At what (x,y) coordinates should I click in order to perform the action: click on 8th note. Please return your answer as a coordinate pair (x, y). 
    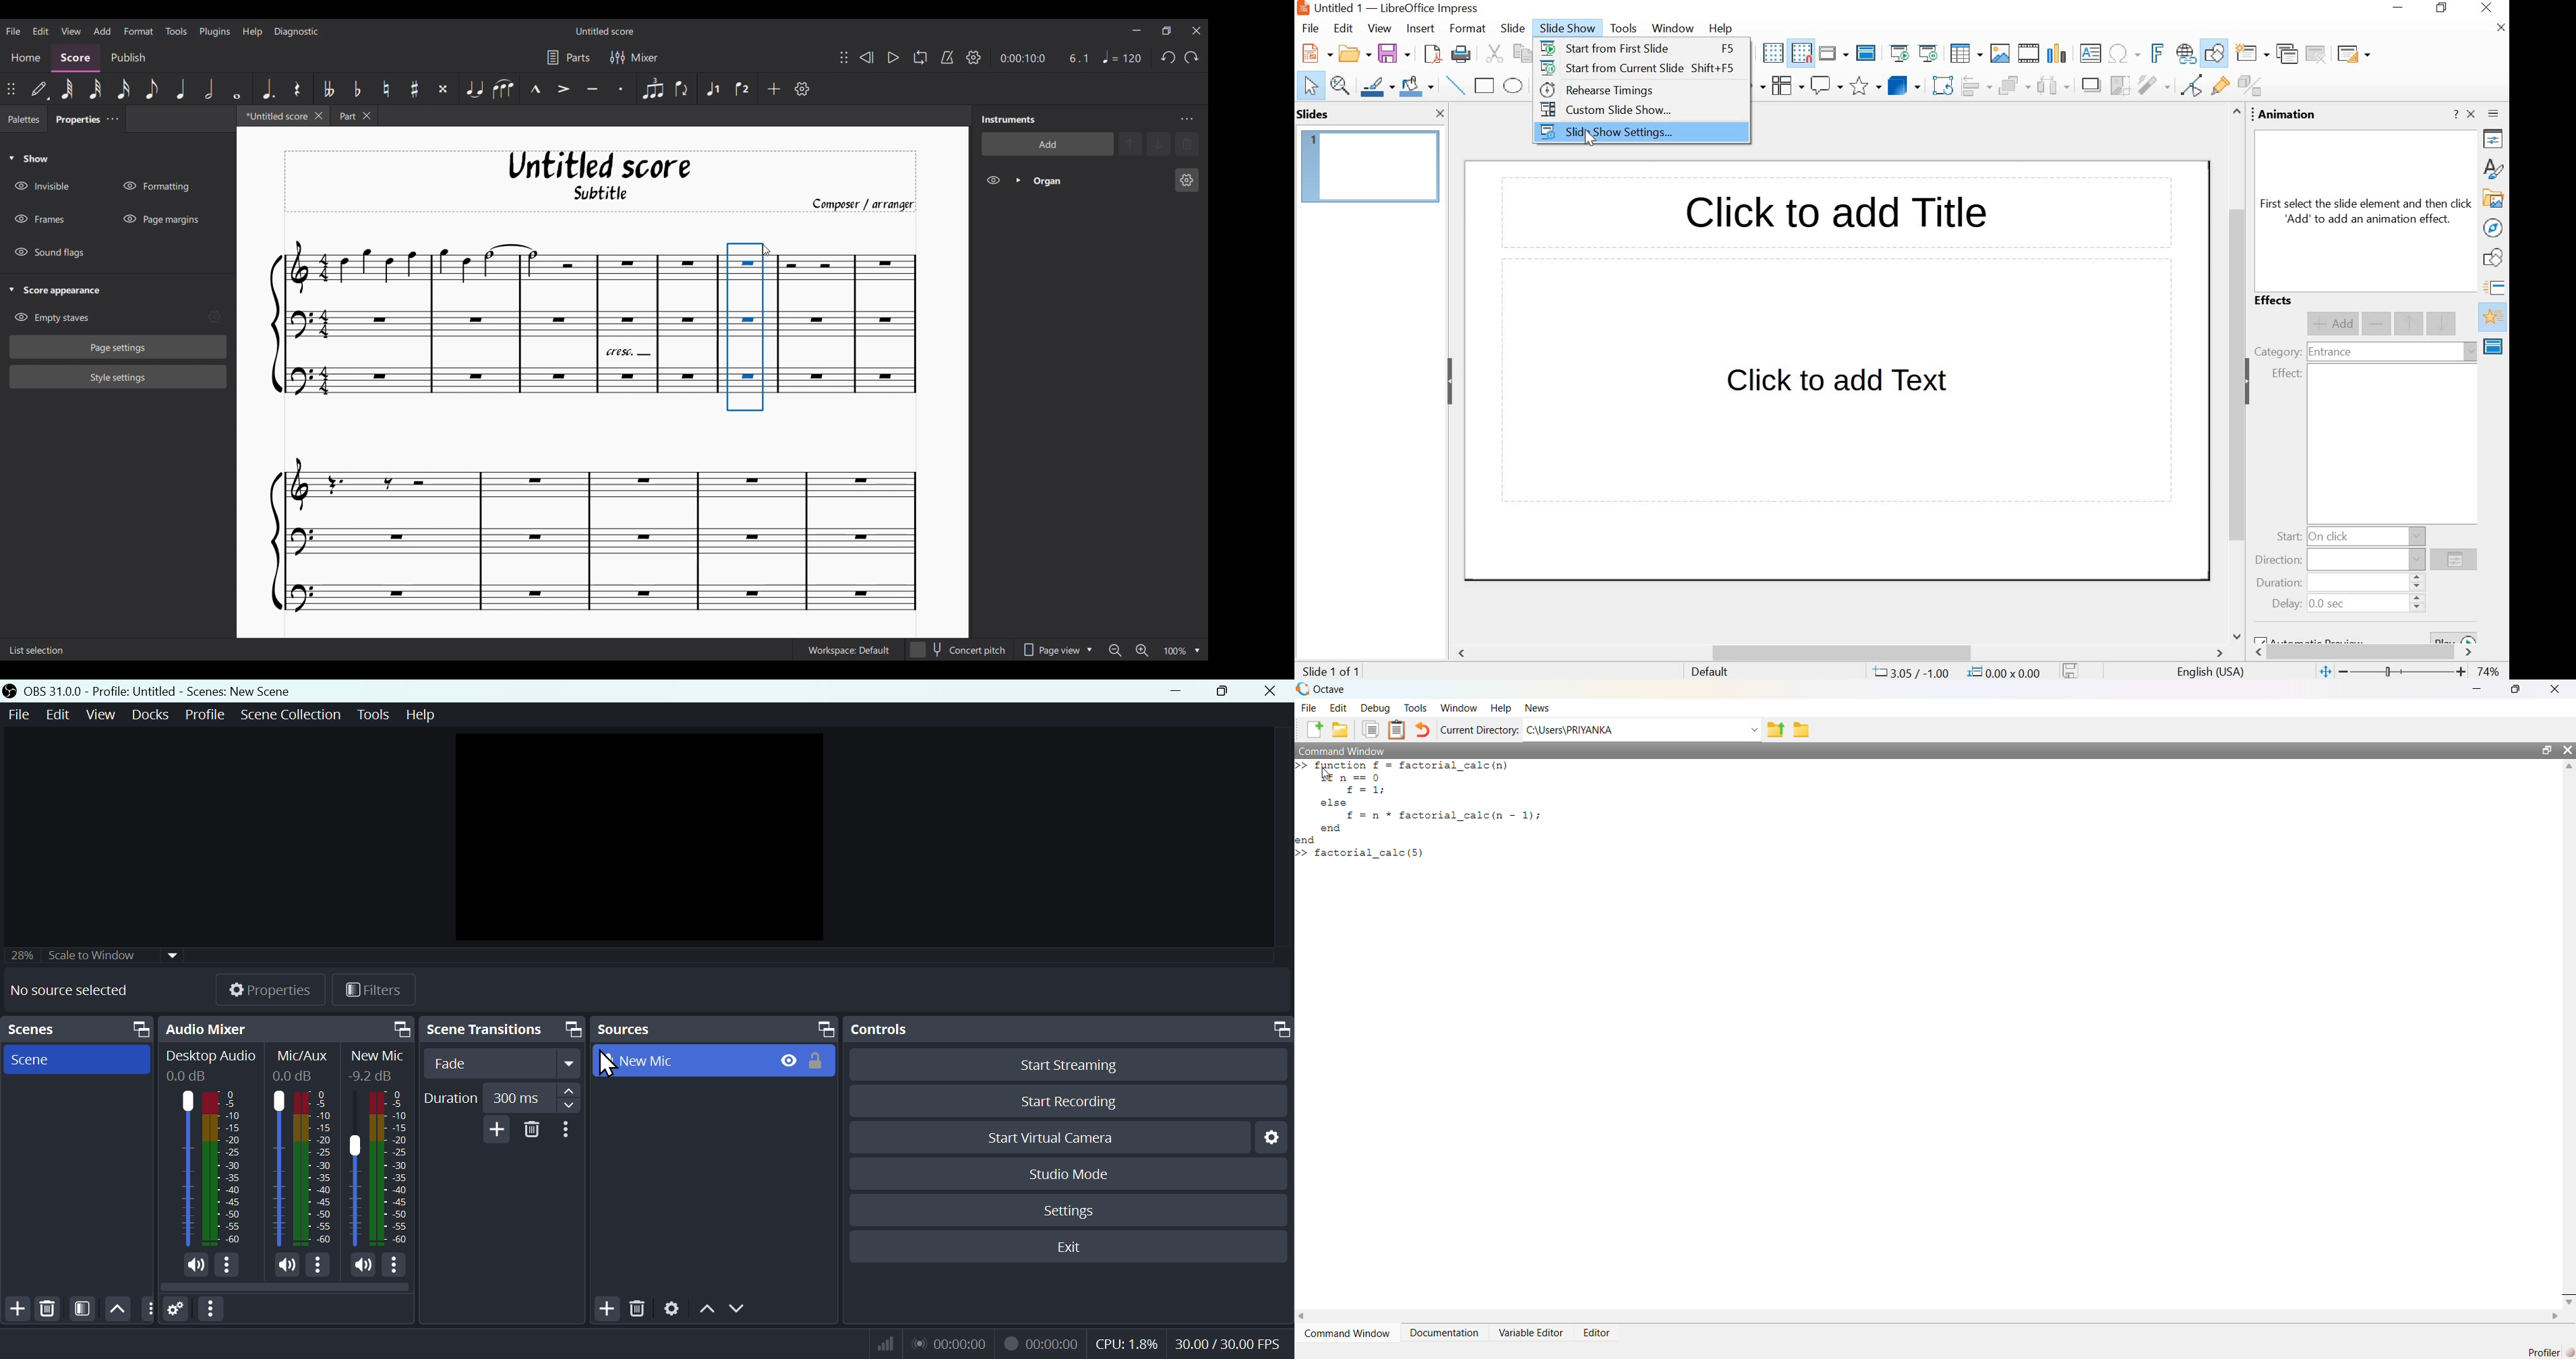
    Looking at the image, I should click on (152, 89).